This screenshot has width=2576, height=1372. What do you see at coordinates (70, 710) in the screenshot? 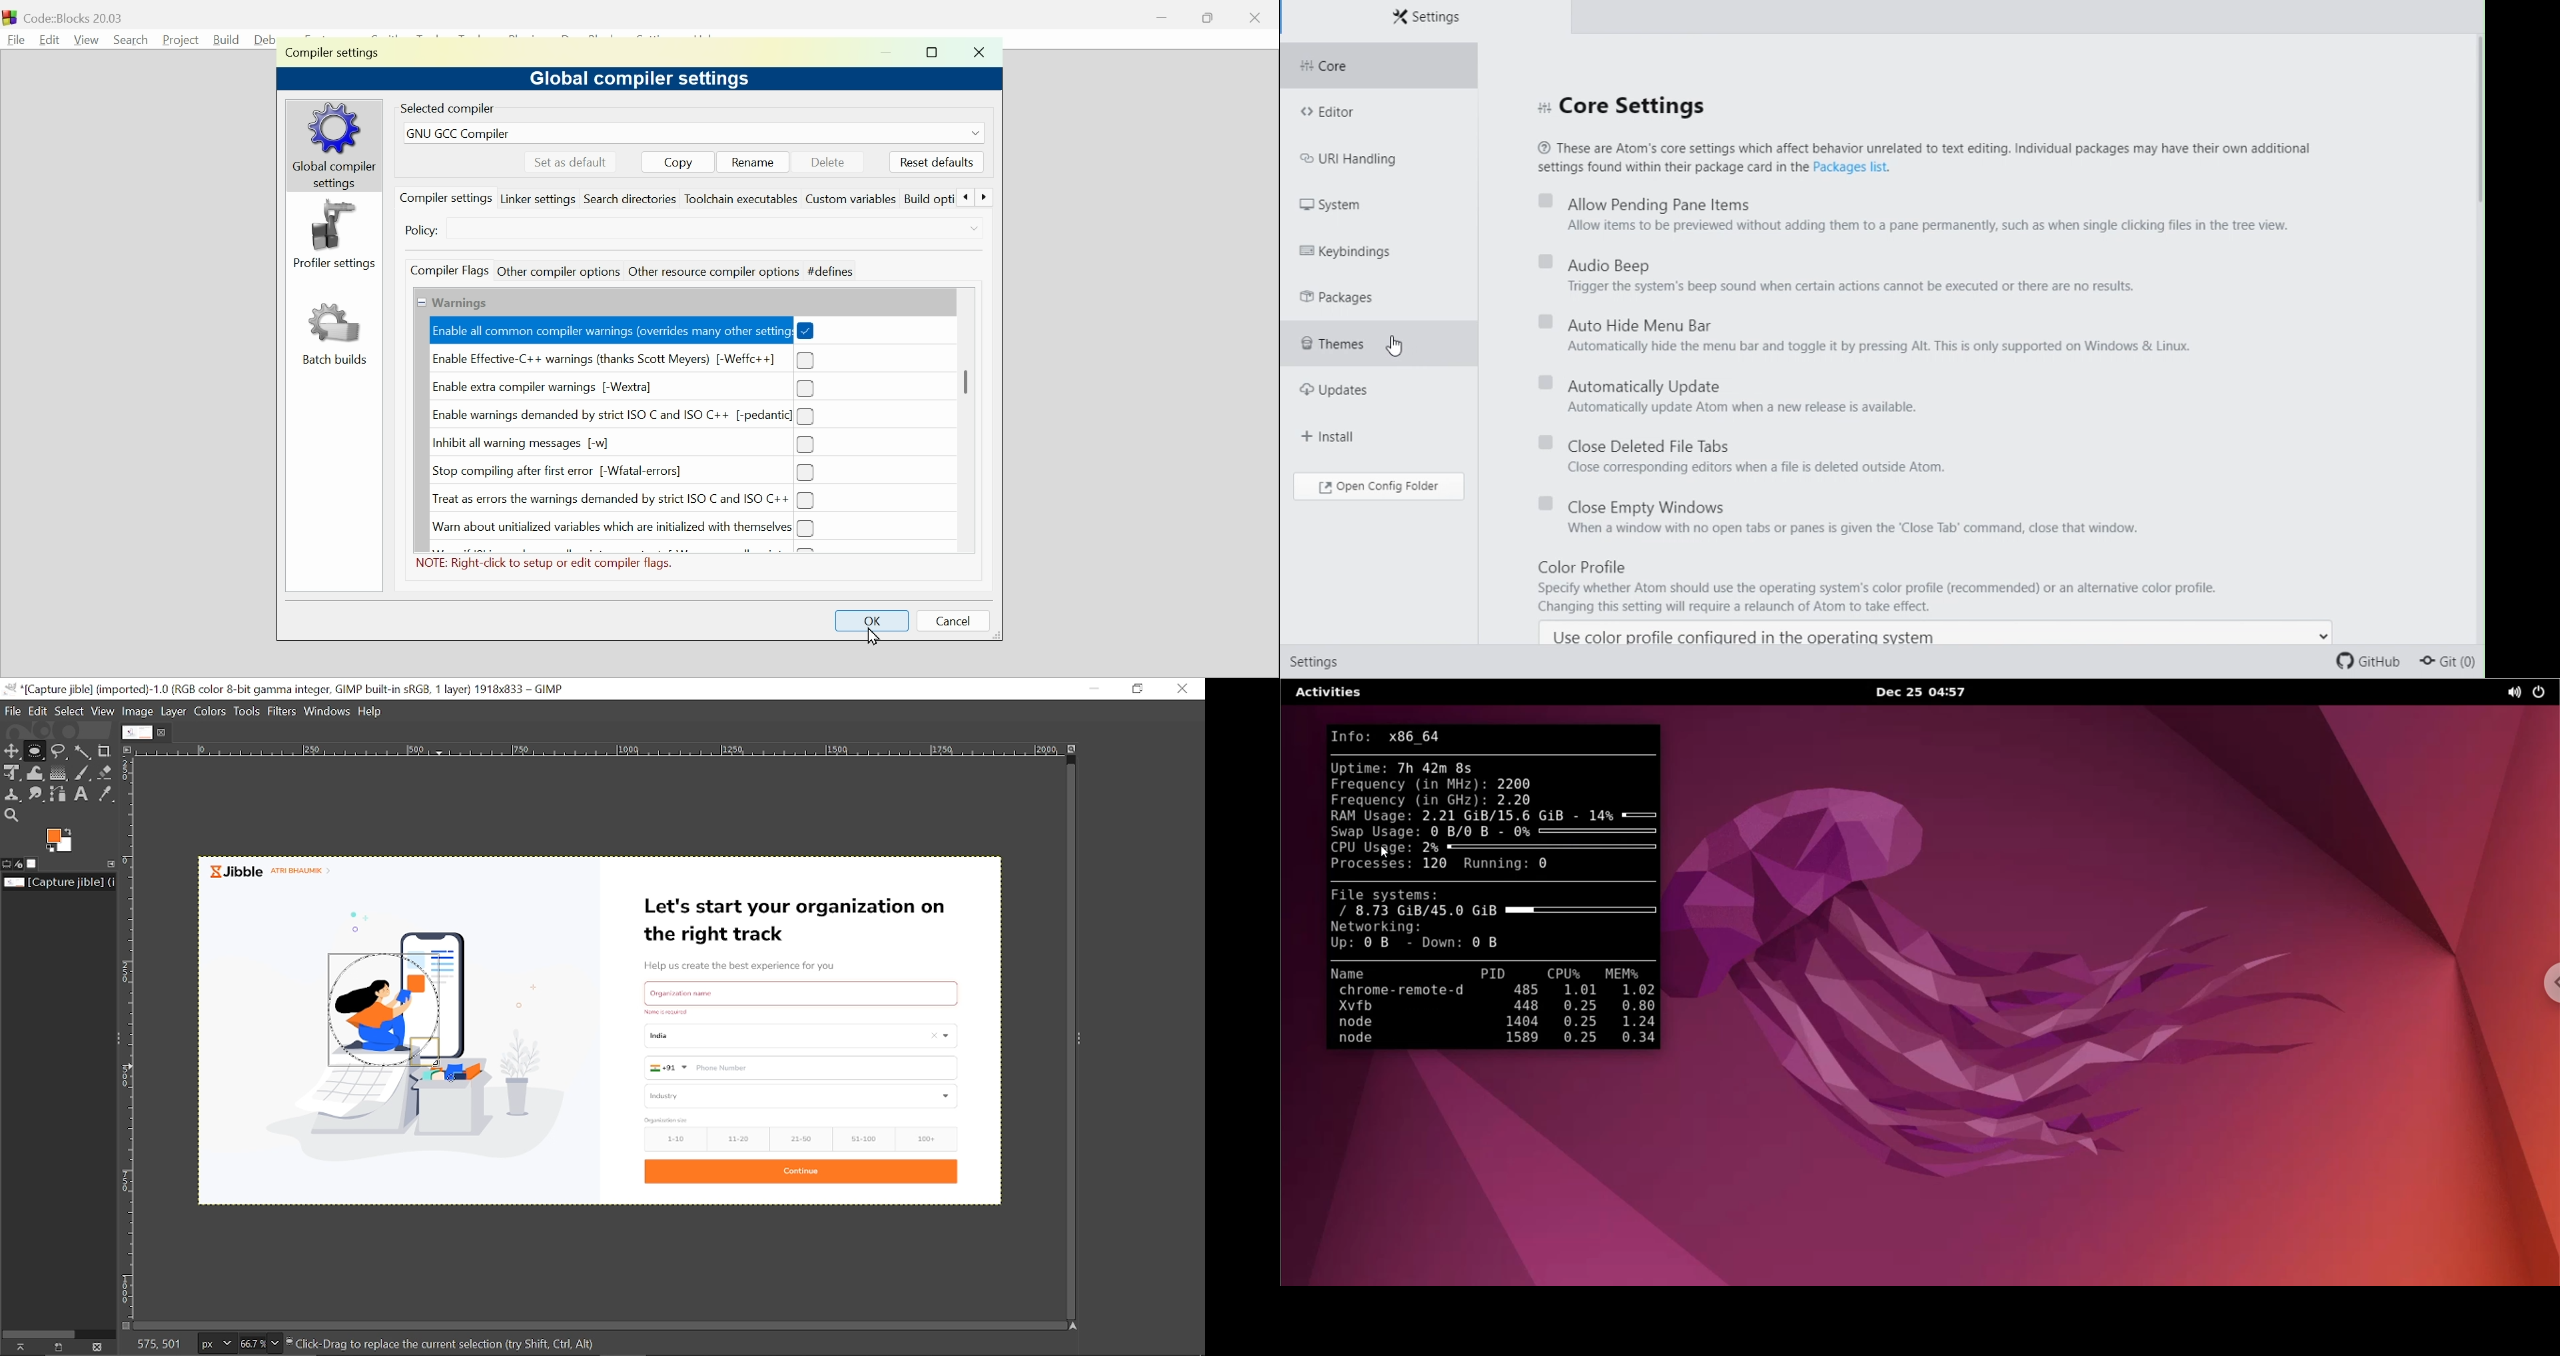
I see `Select` at bounding box center [70, 710].